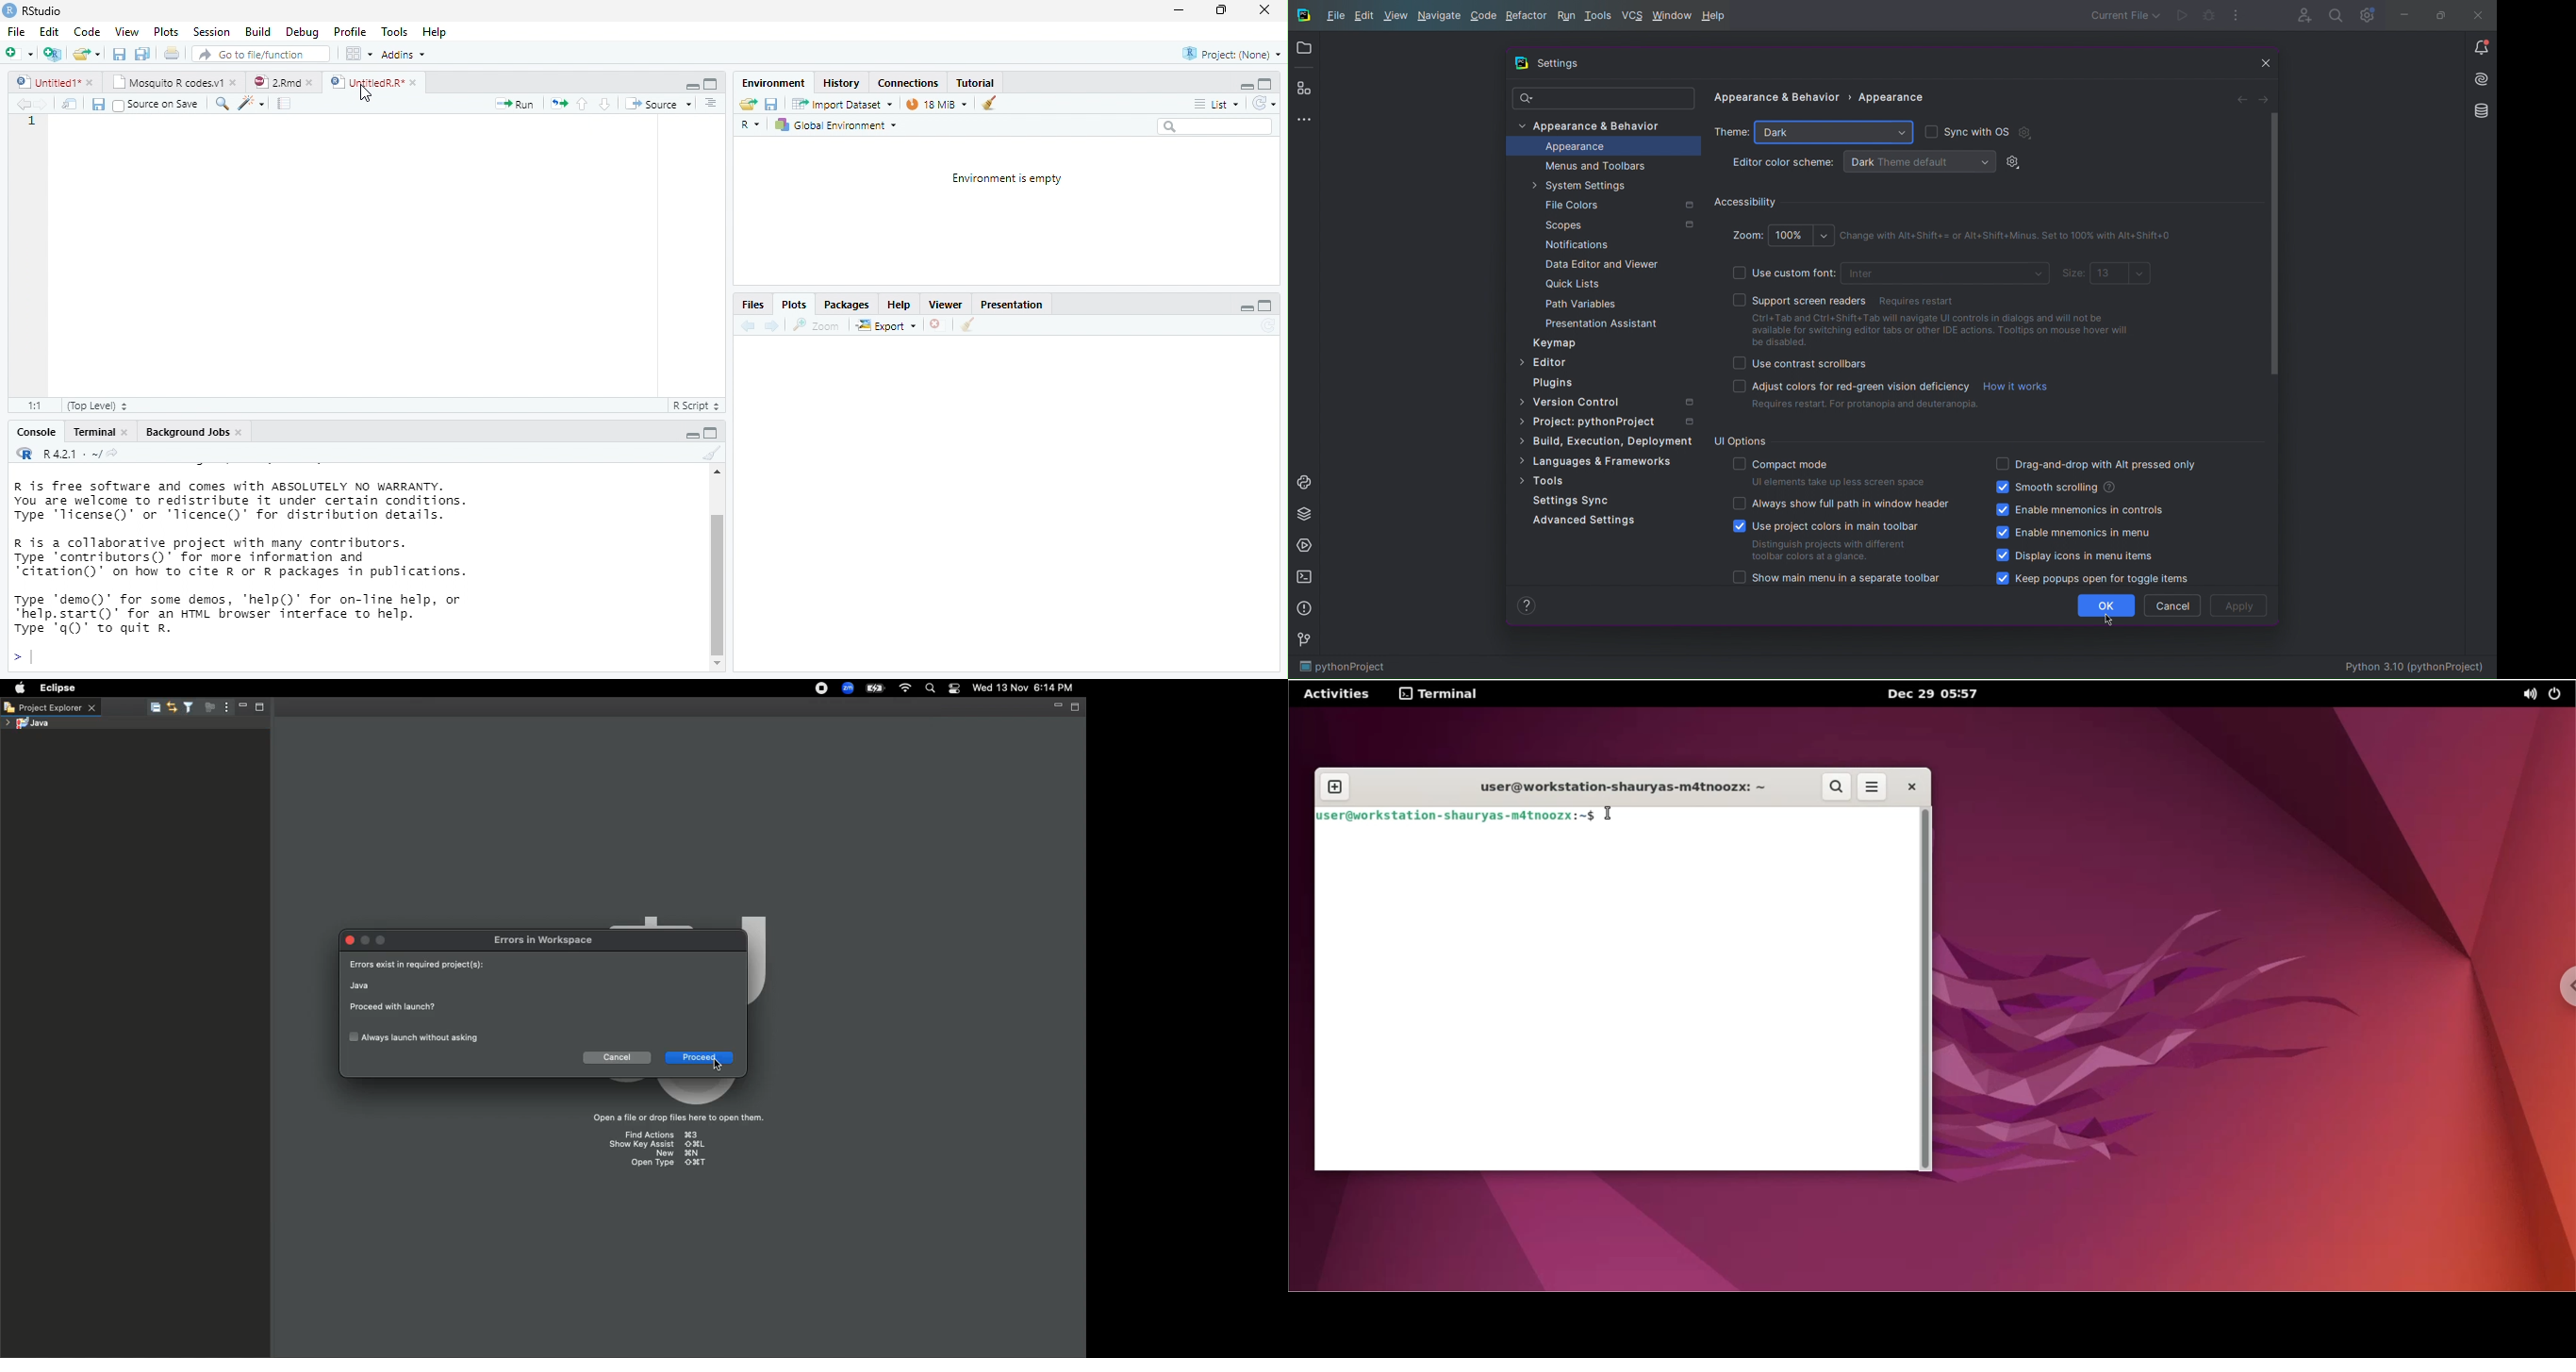 The image size is (2576, 1372). Describe the element at coordinates (792, 306) in the screenshot. I see `Plots` at that location.